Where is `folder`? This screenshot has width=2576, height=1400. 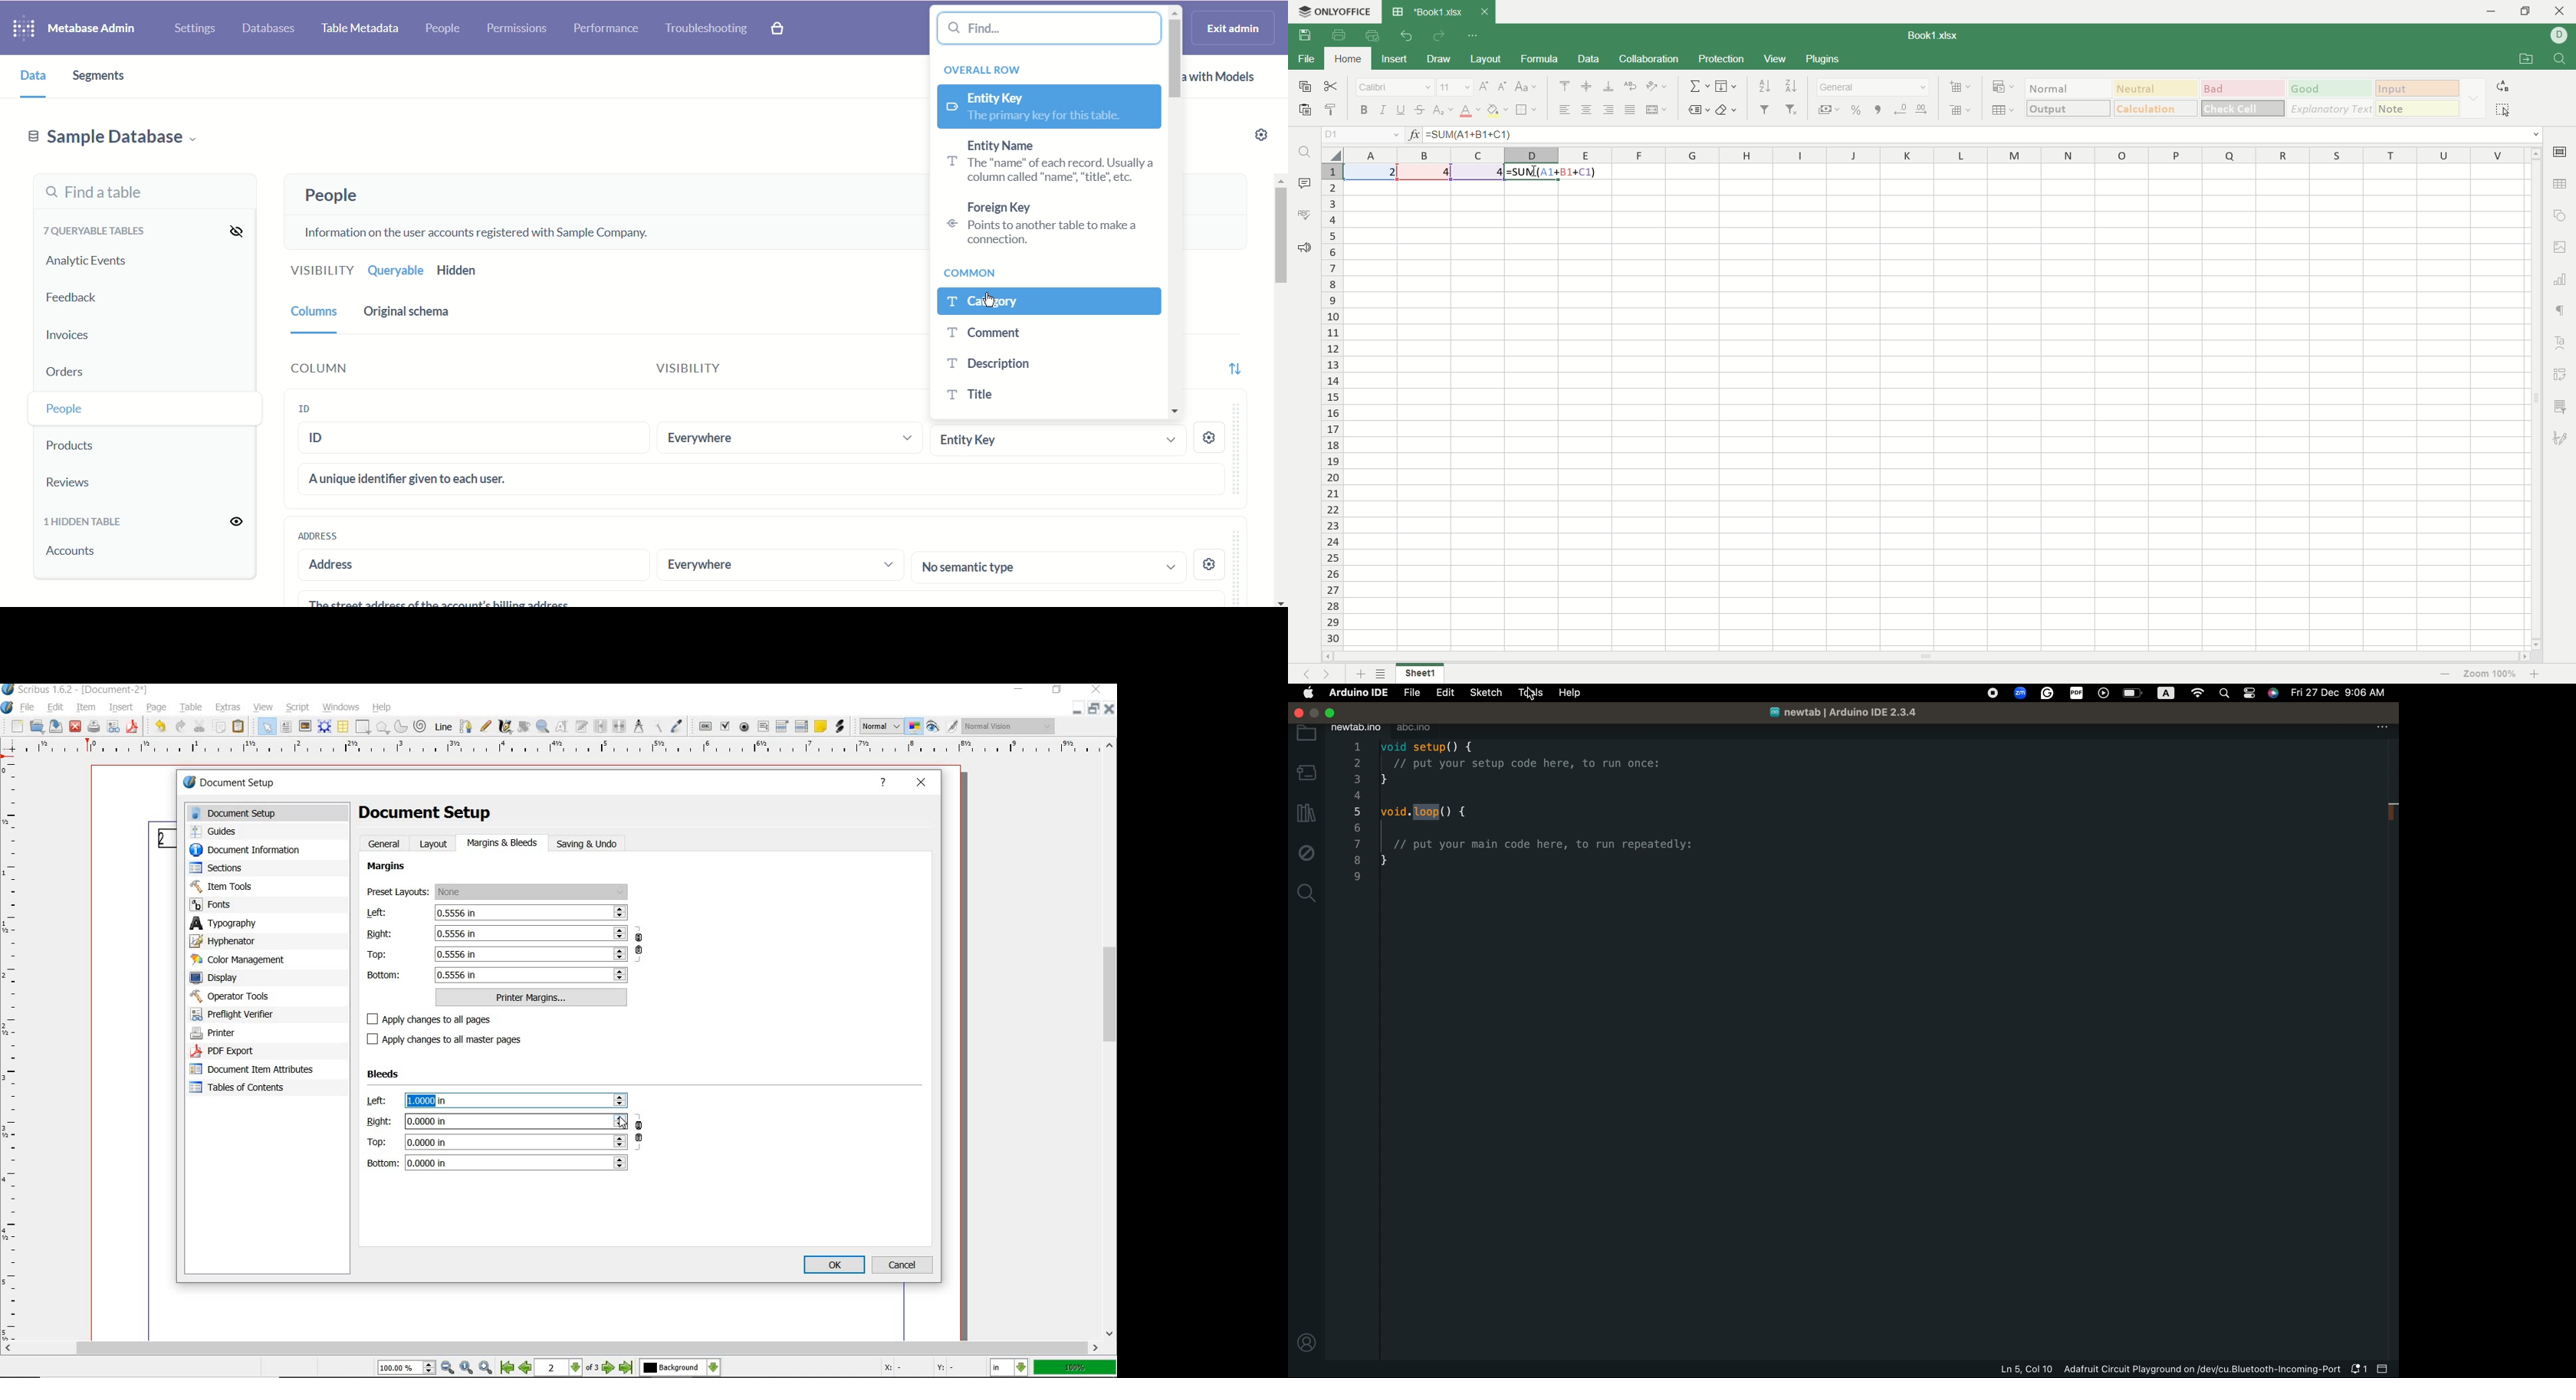
folder is located at coordinates (1306, 734).